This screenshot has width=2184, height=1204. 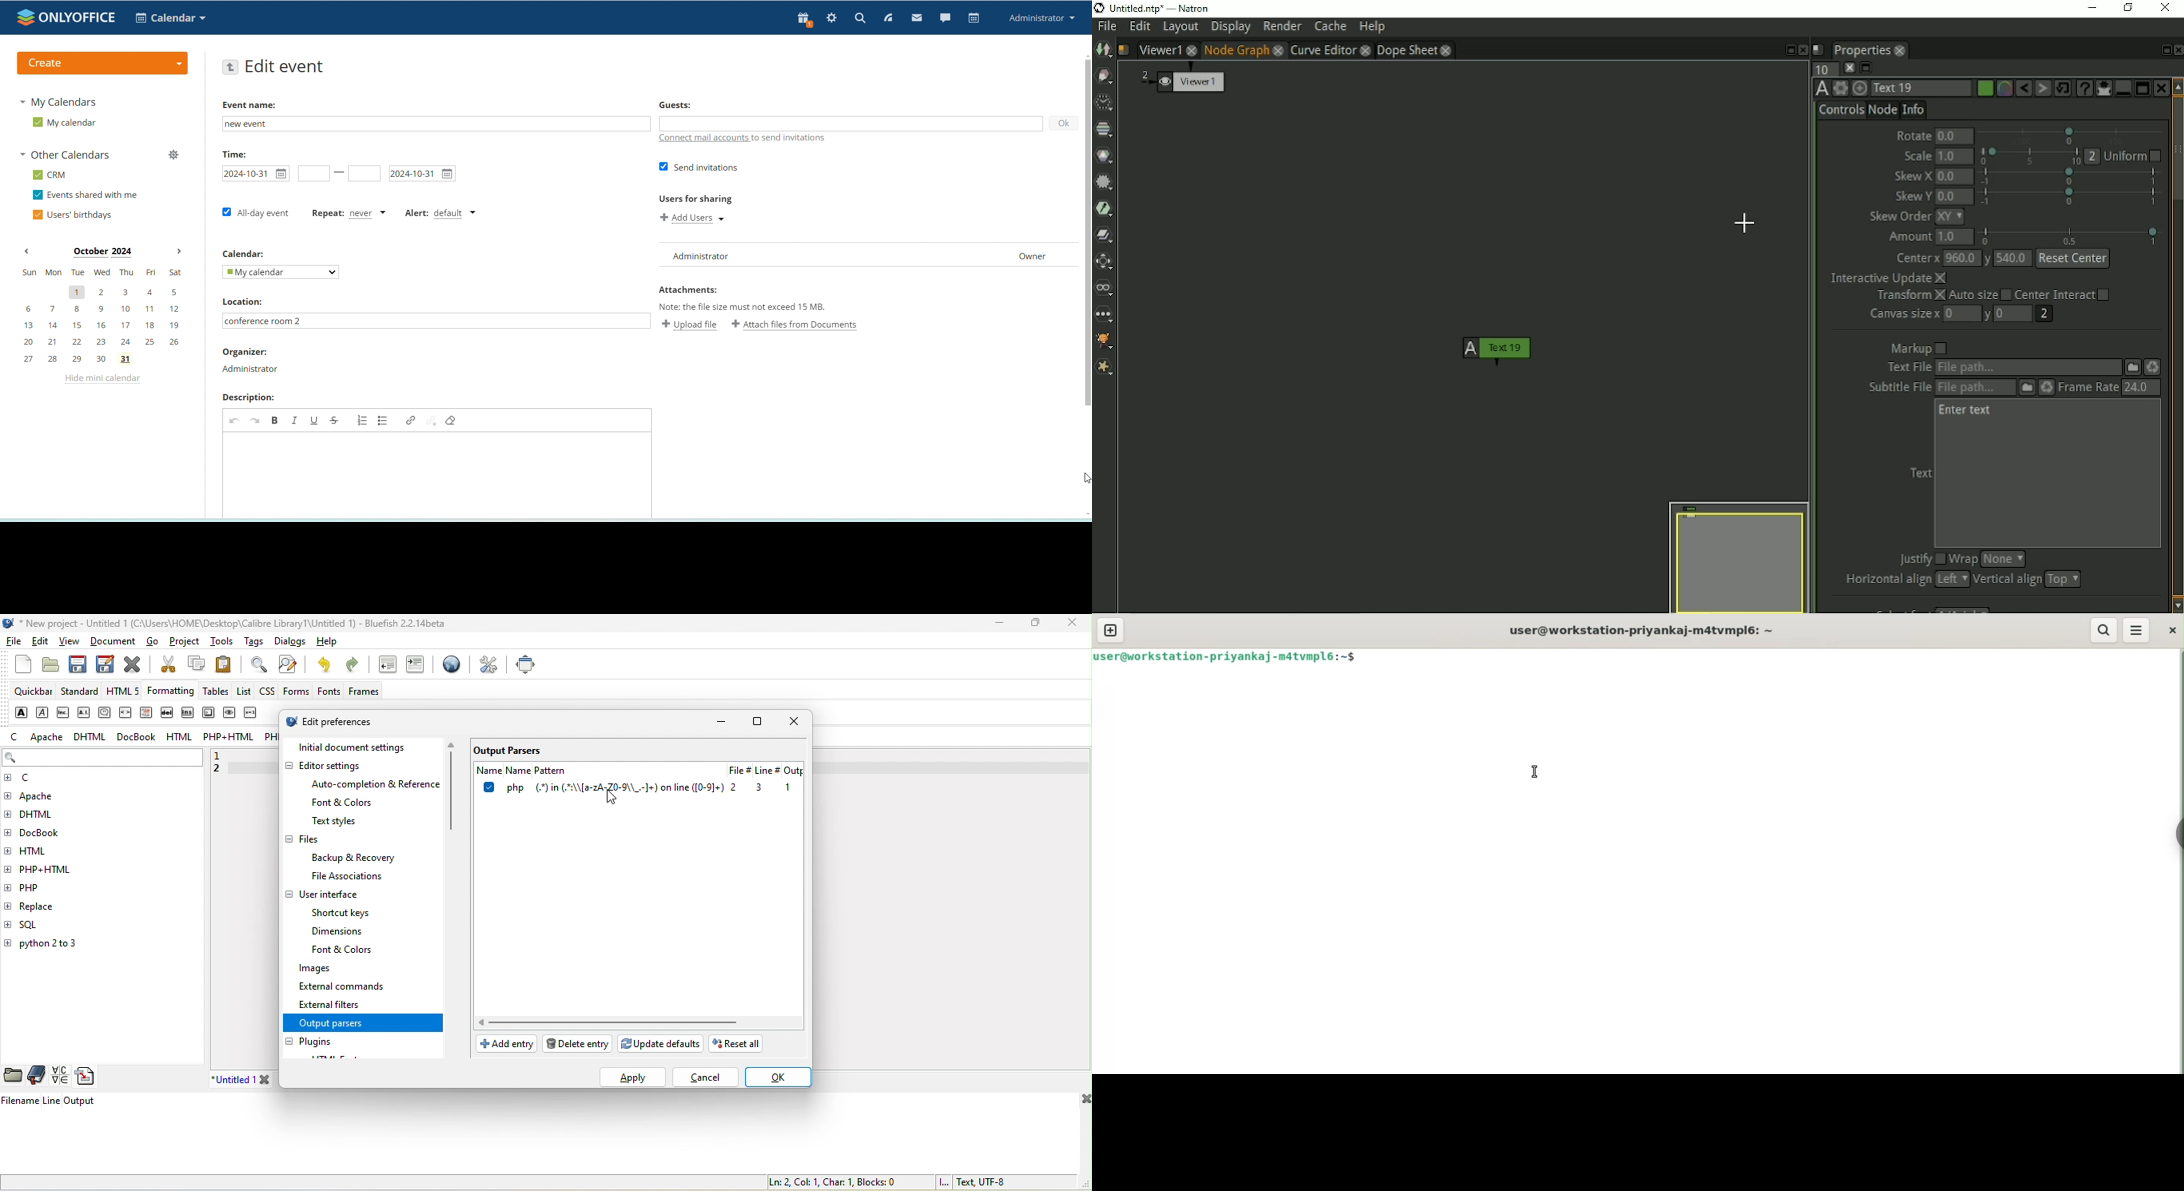 What do you see at coordinates (436, 474) in the screenshot?
I see `edit event description` at bounding box center [436, 474].